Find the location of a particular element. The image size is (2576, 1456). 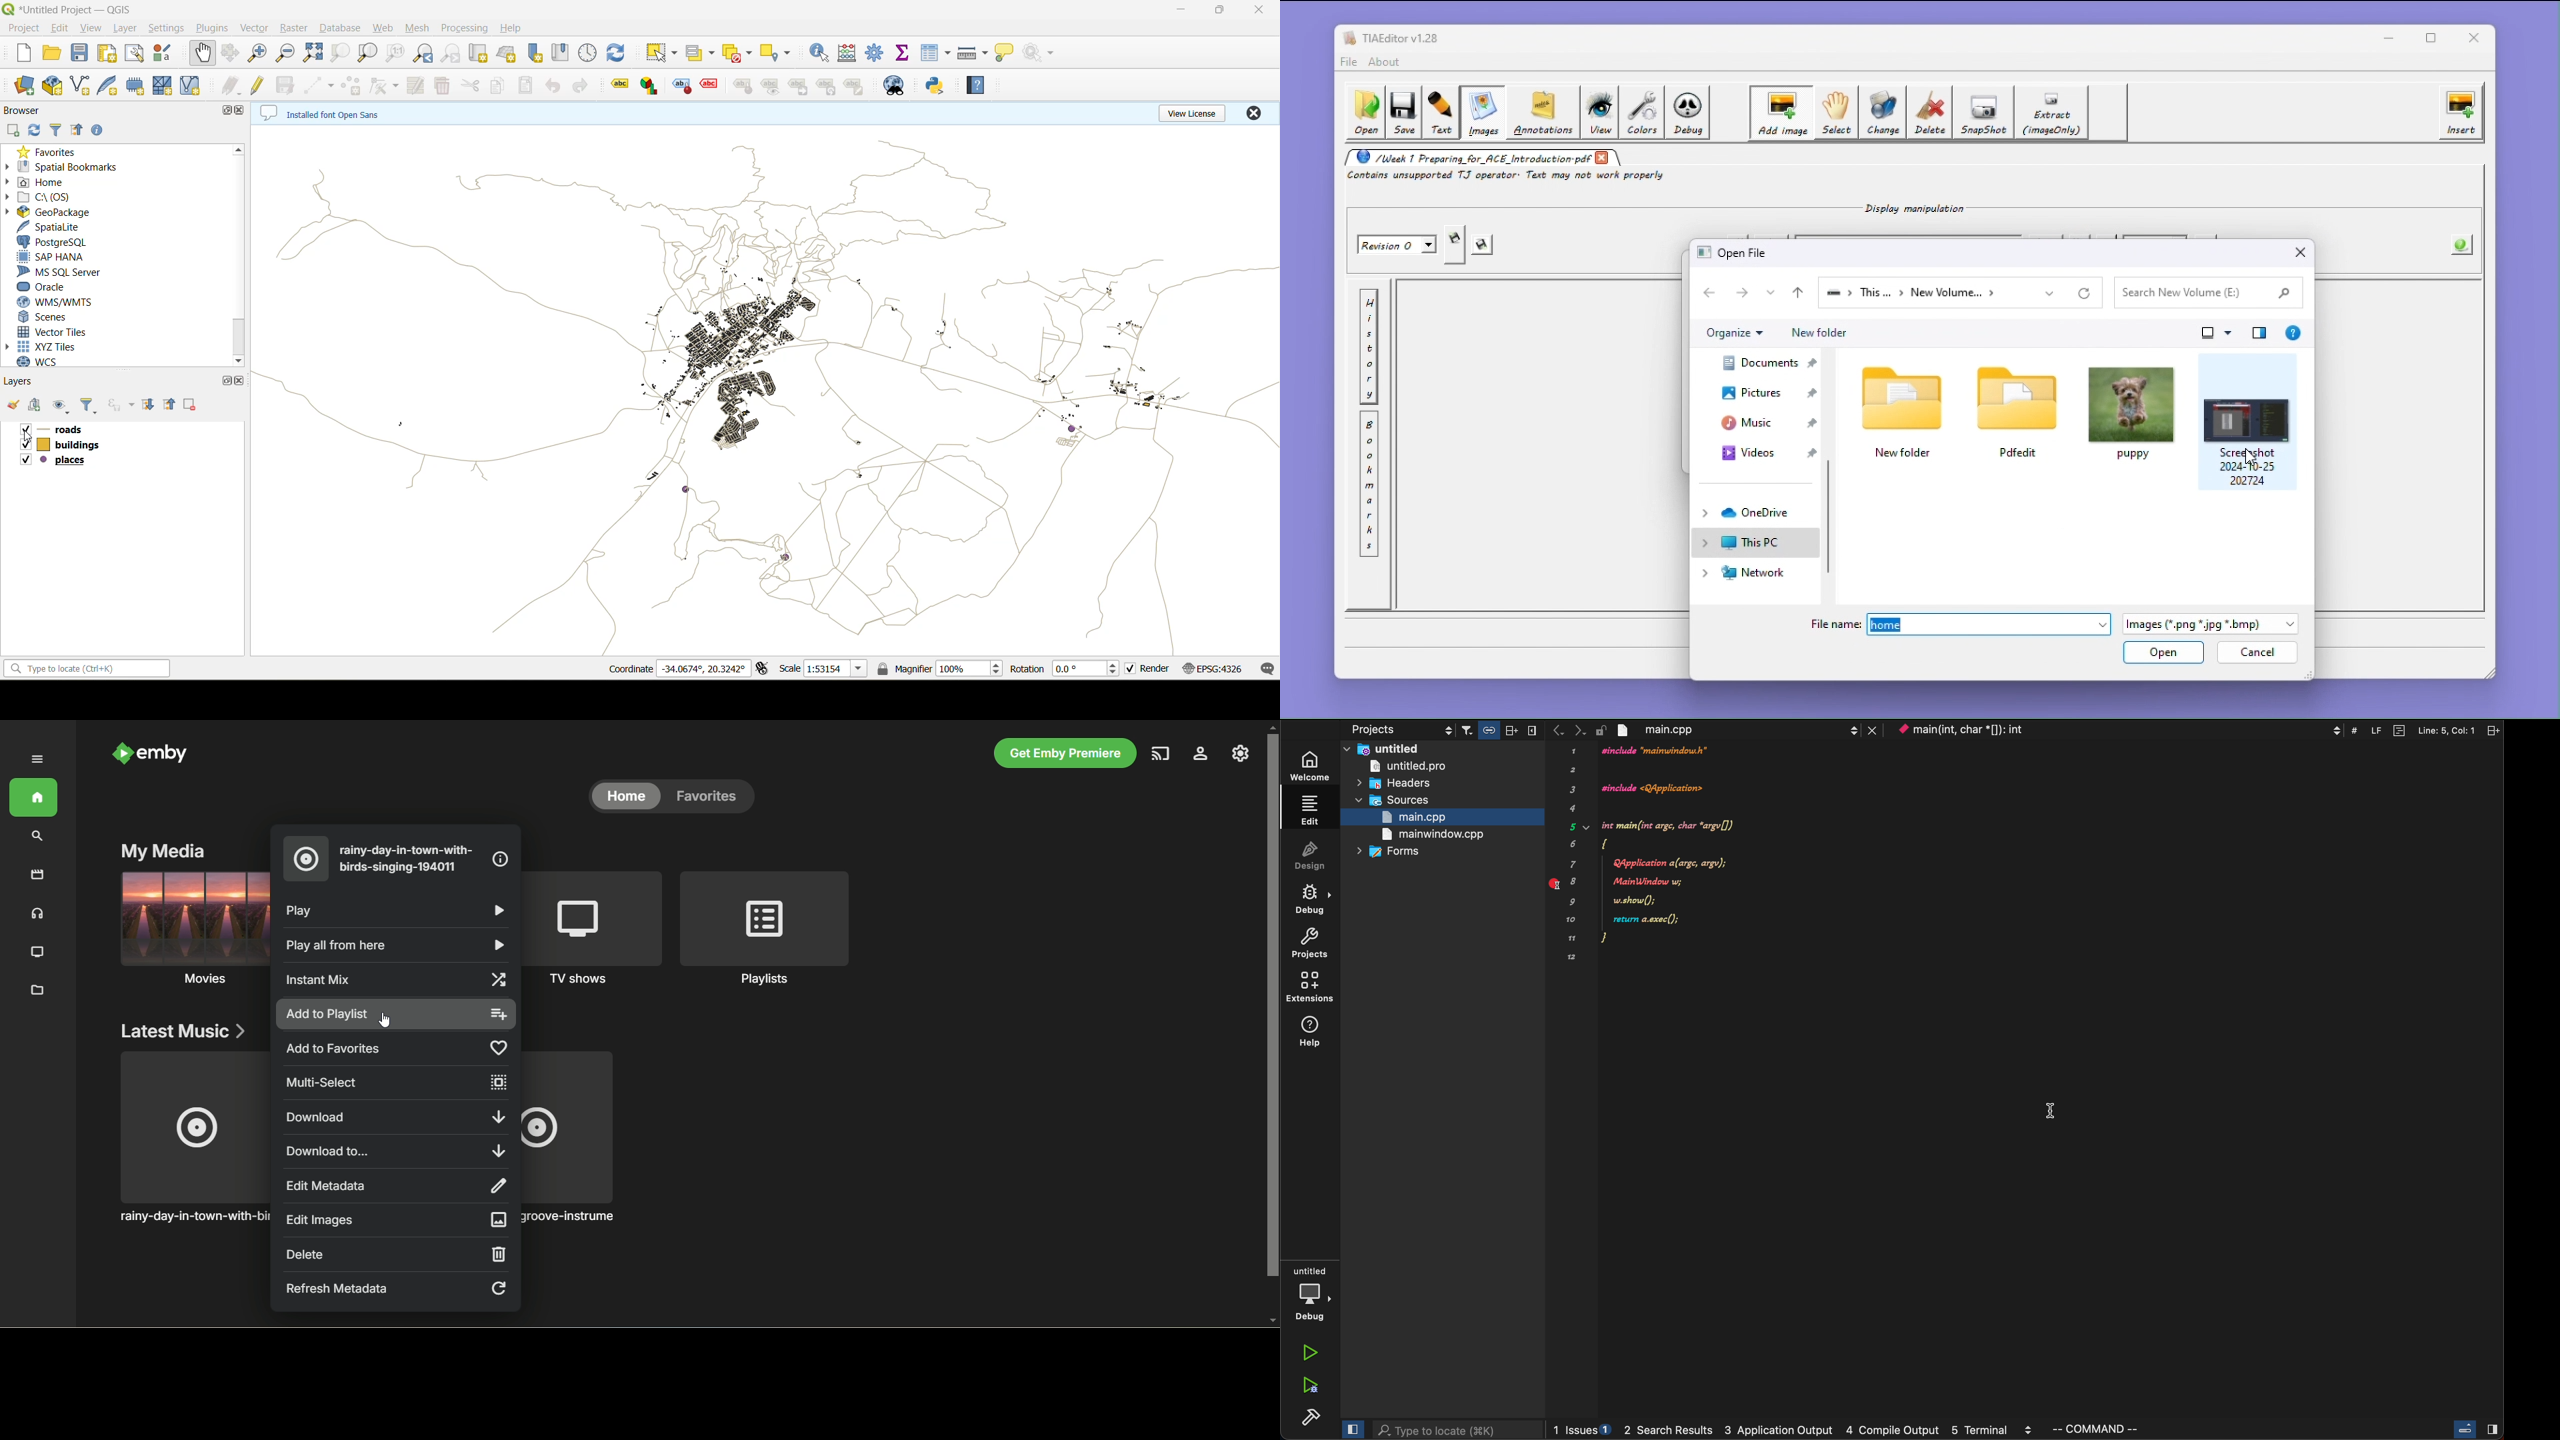

labels toolbar 8 is located at coordinates (826, 87).